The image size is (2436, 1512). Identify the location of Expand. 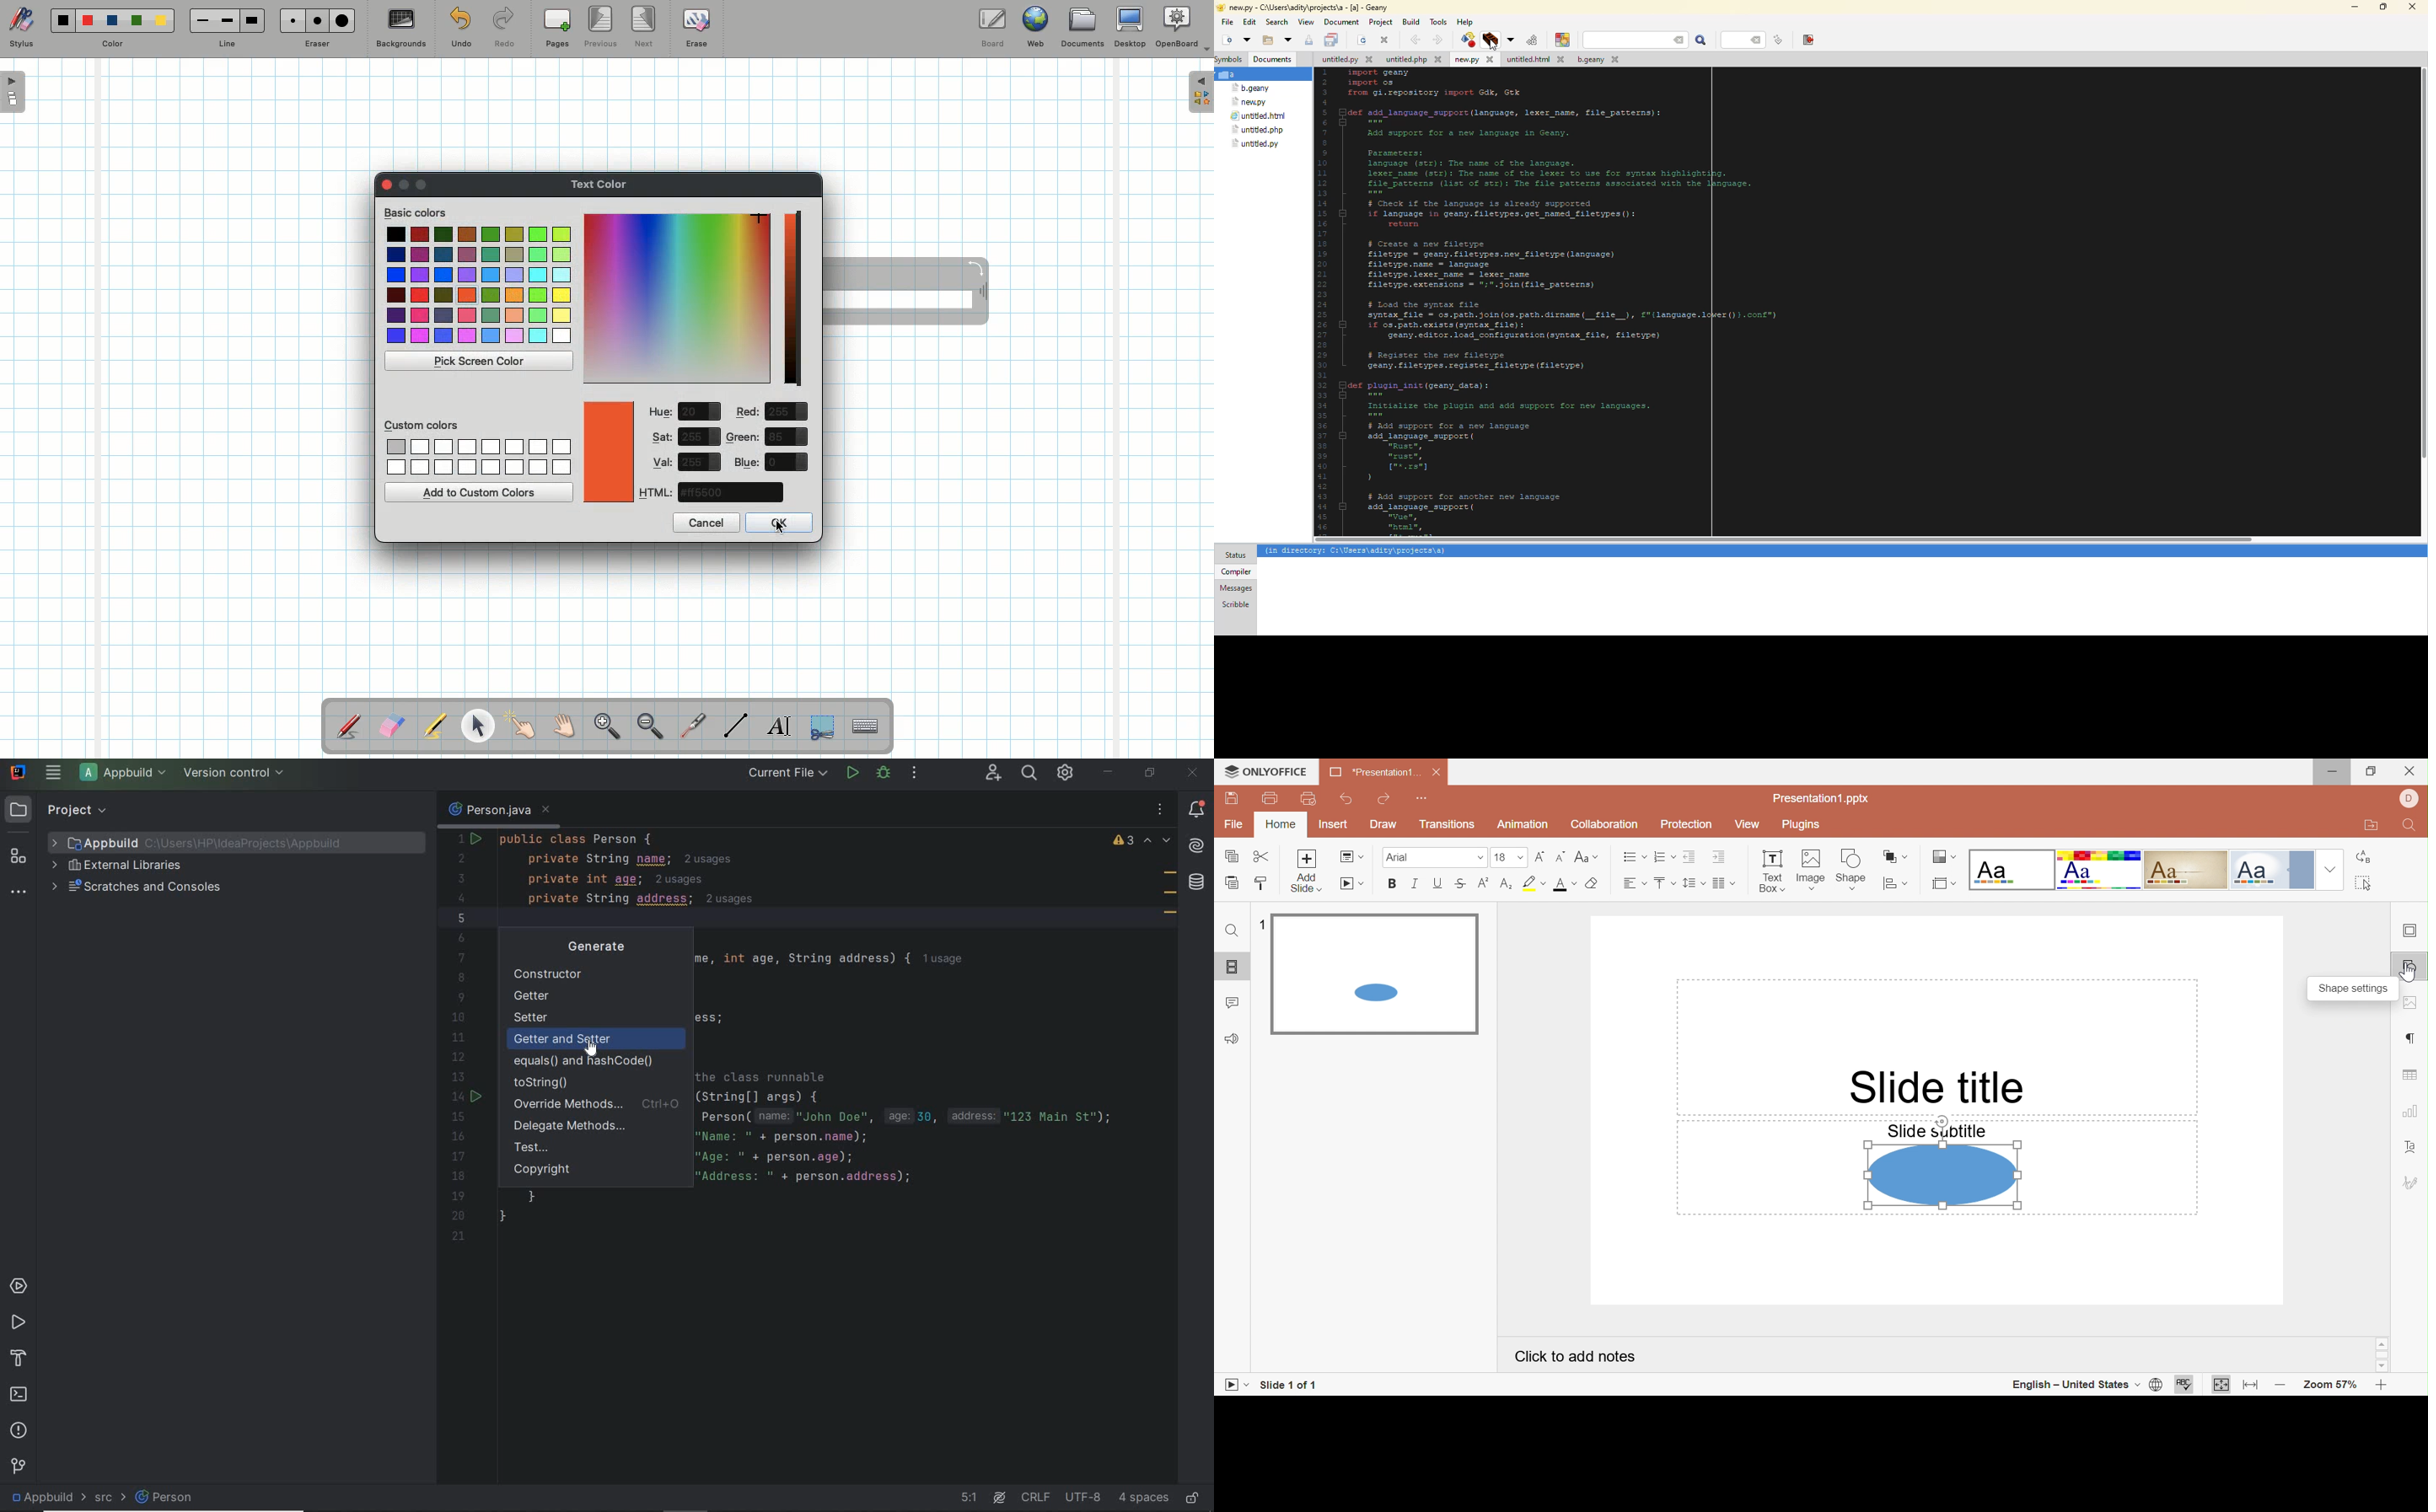
(1201, 92).